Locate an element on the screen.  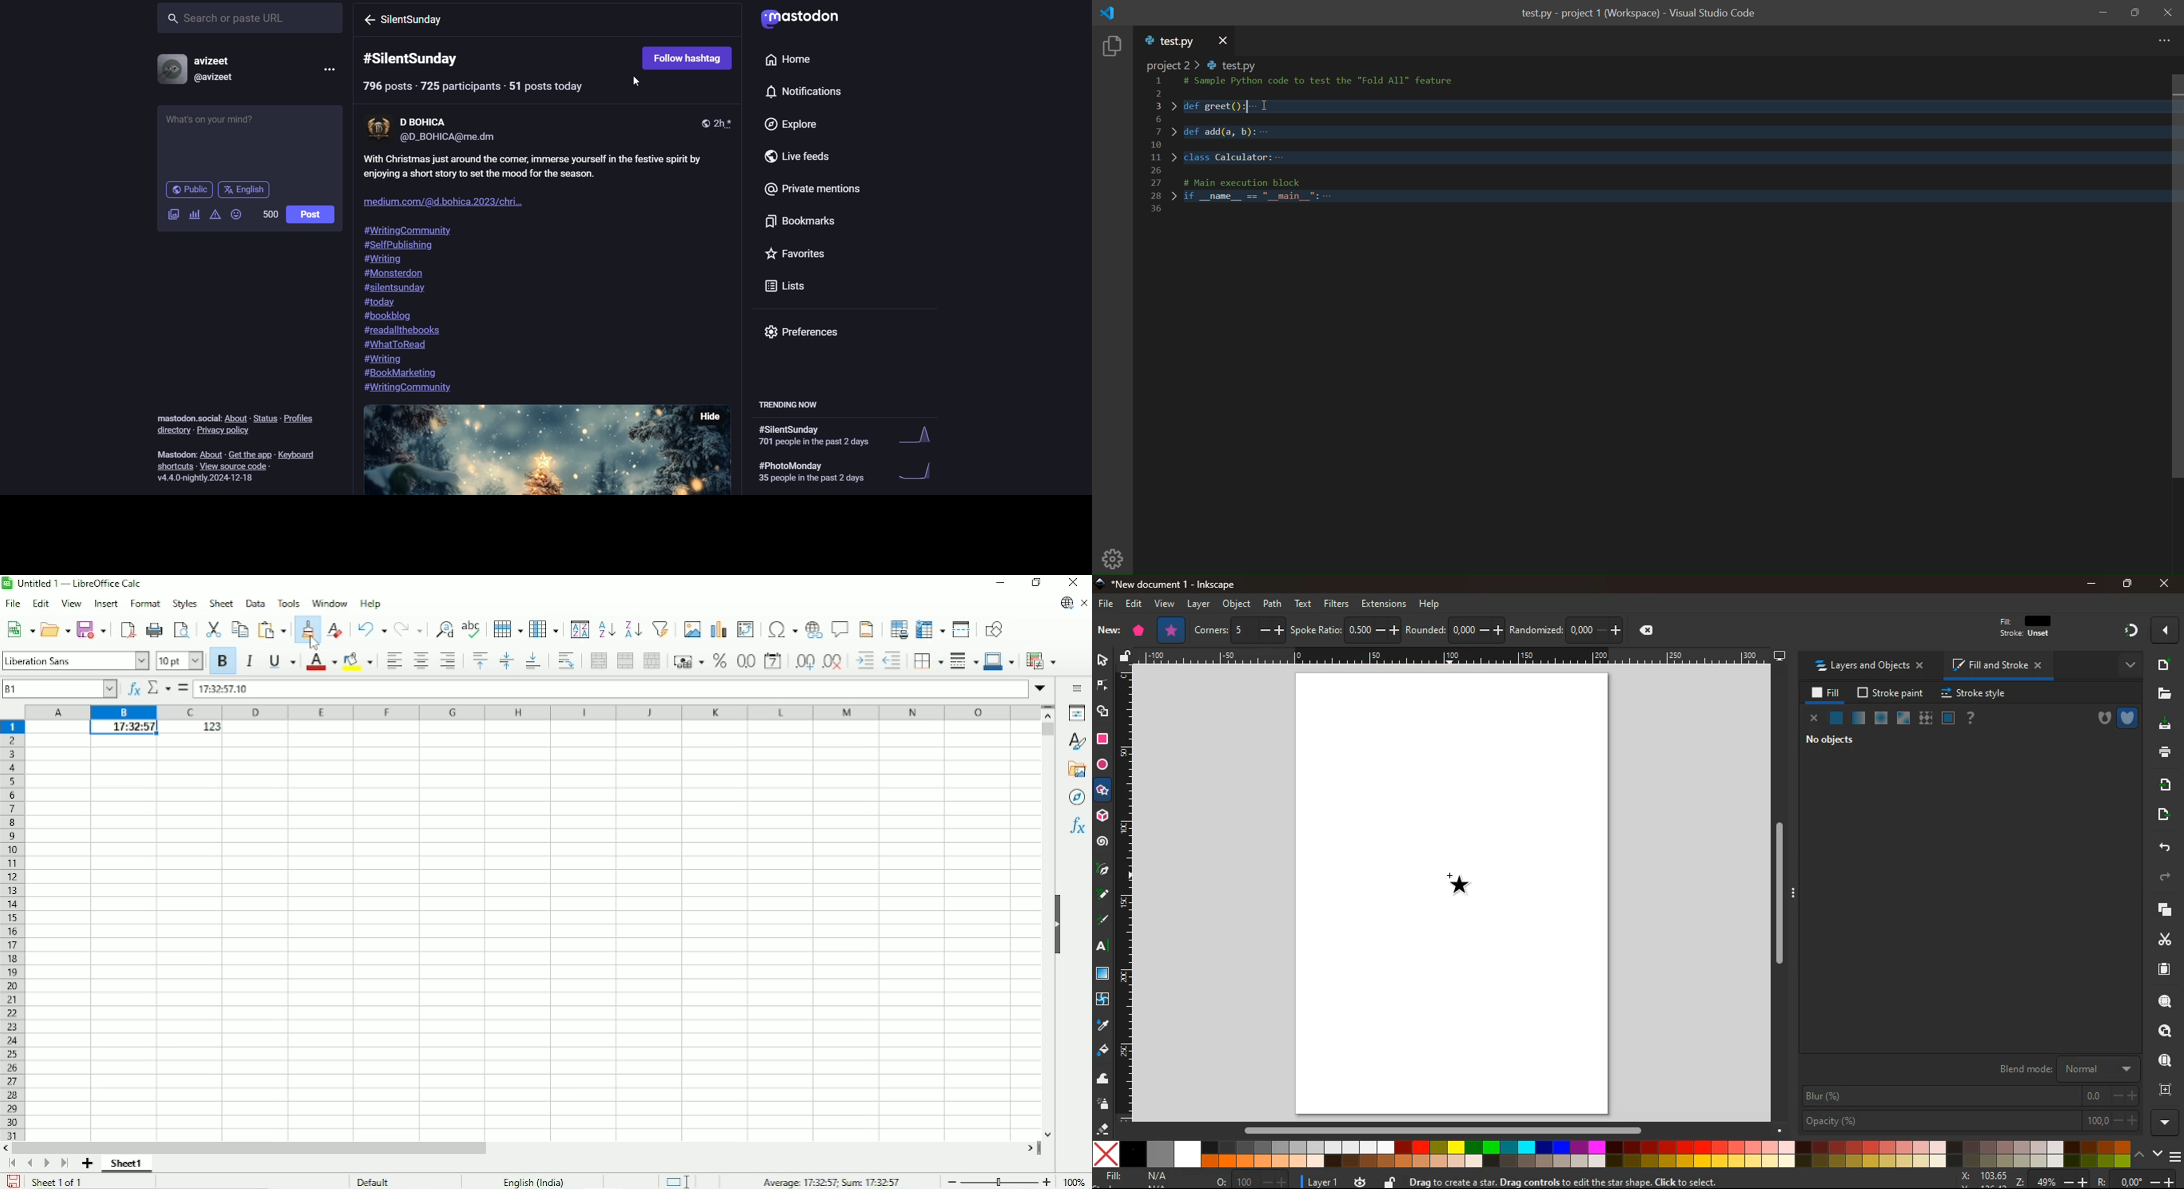
Default is located at coordinates (371, 1180).